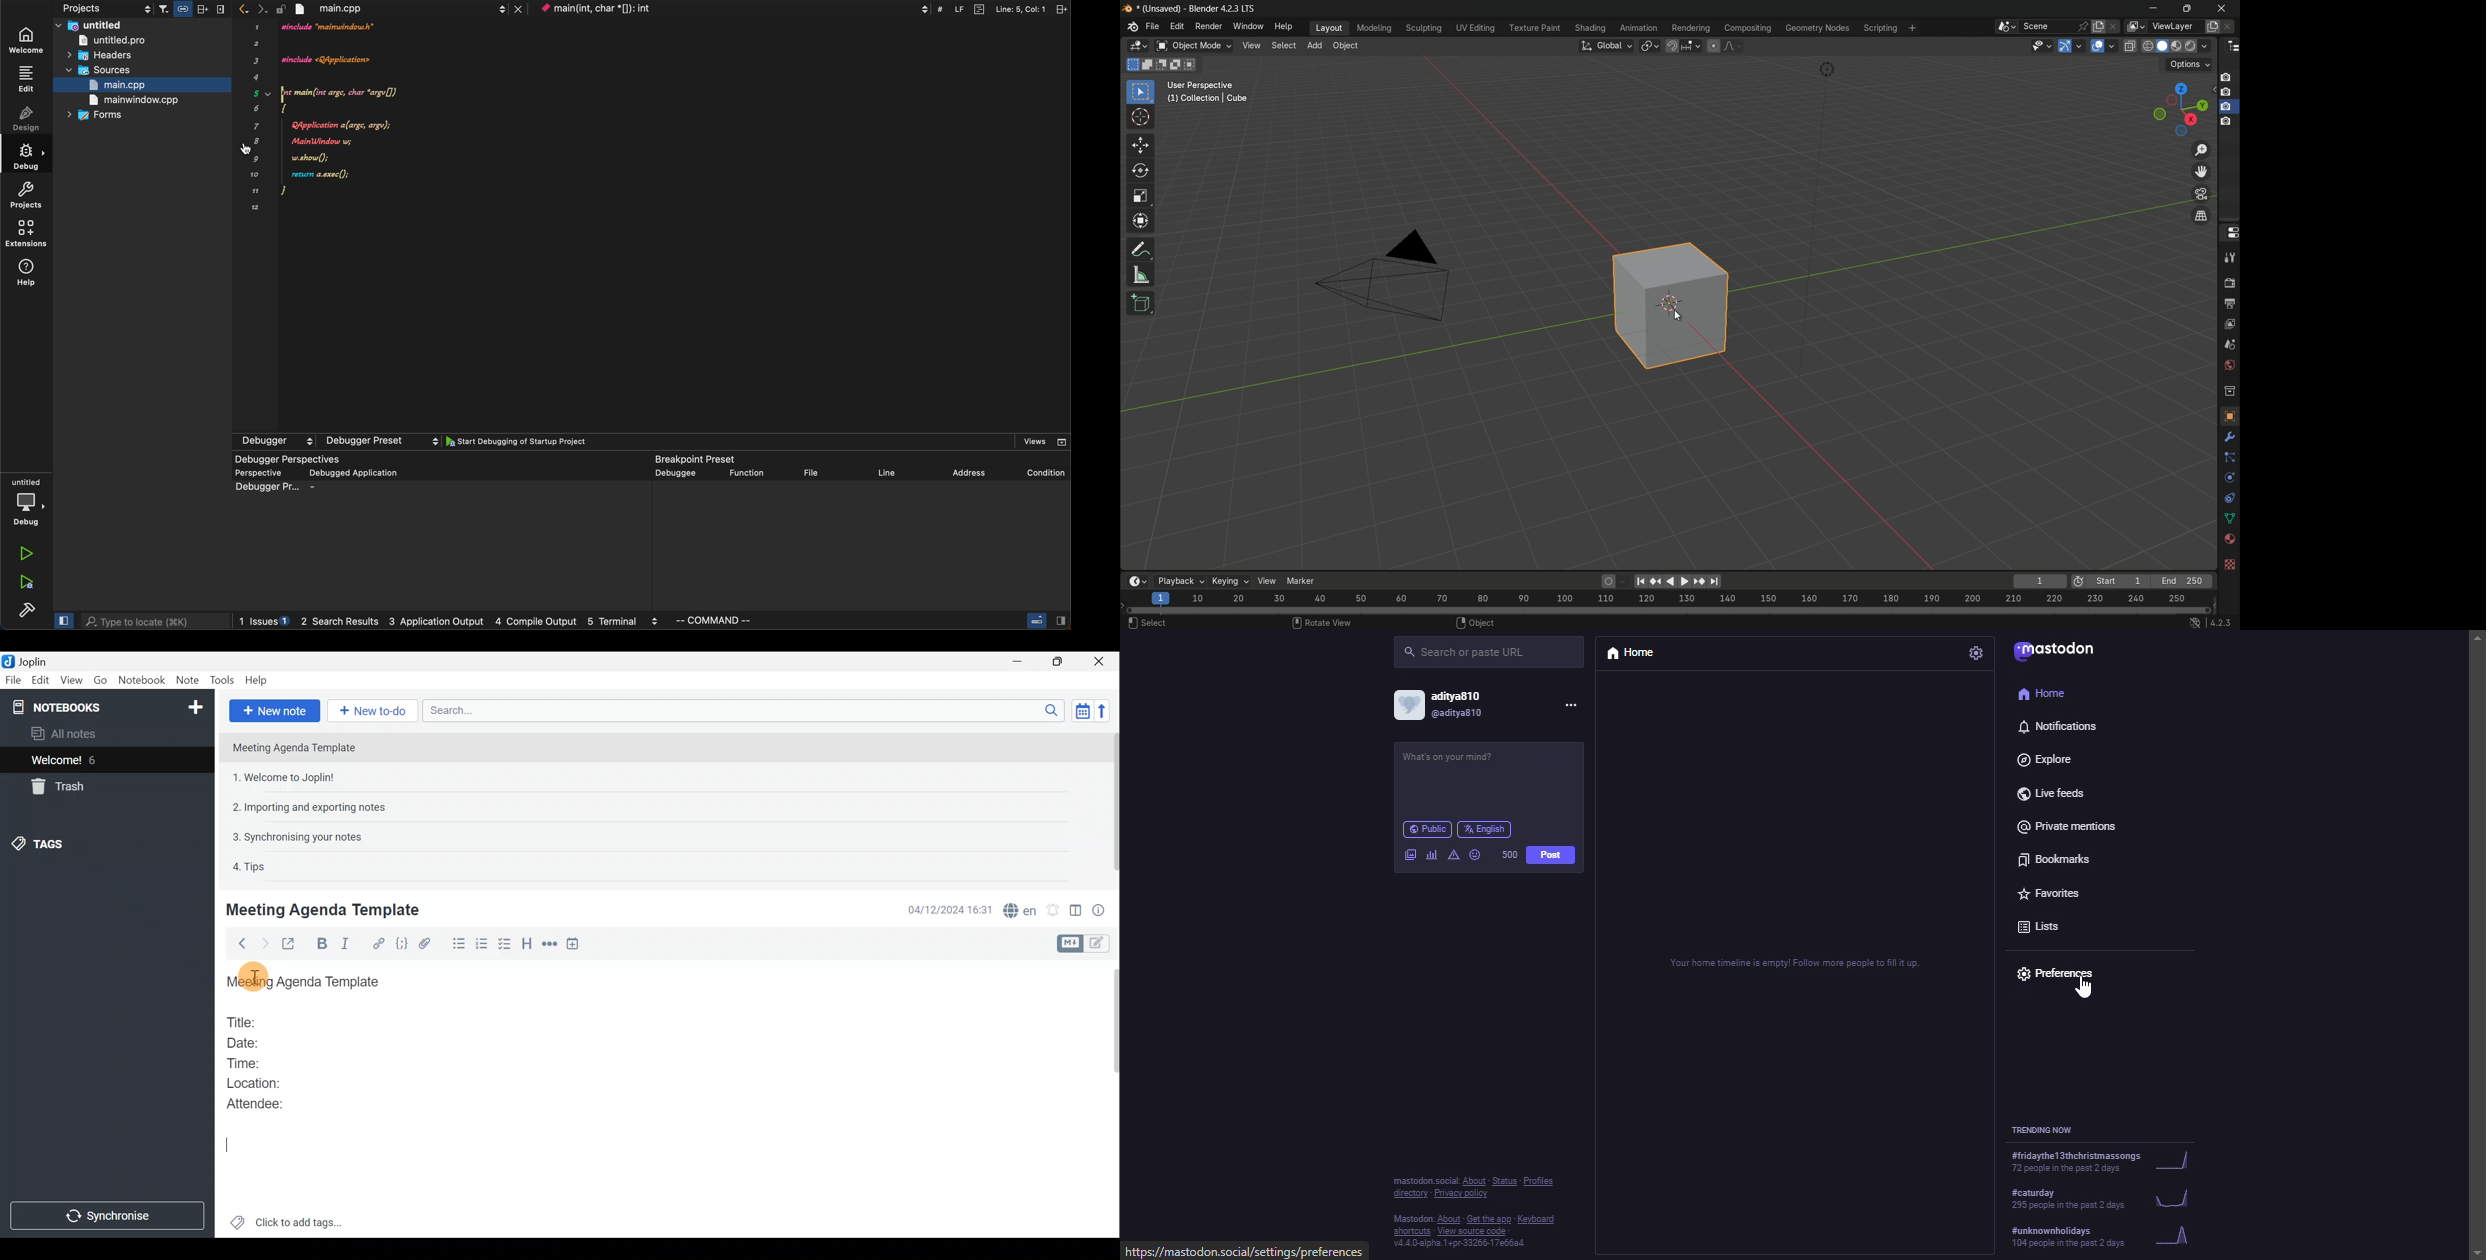  What do you see at coordinates (1326, 29) in the screenshot?
I see `layout menu` at bounding box center [1326, 29].